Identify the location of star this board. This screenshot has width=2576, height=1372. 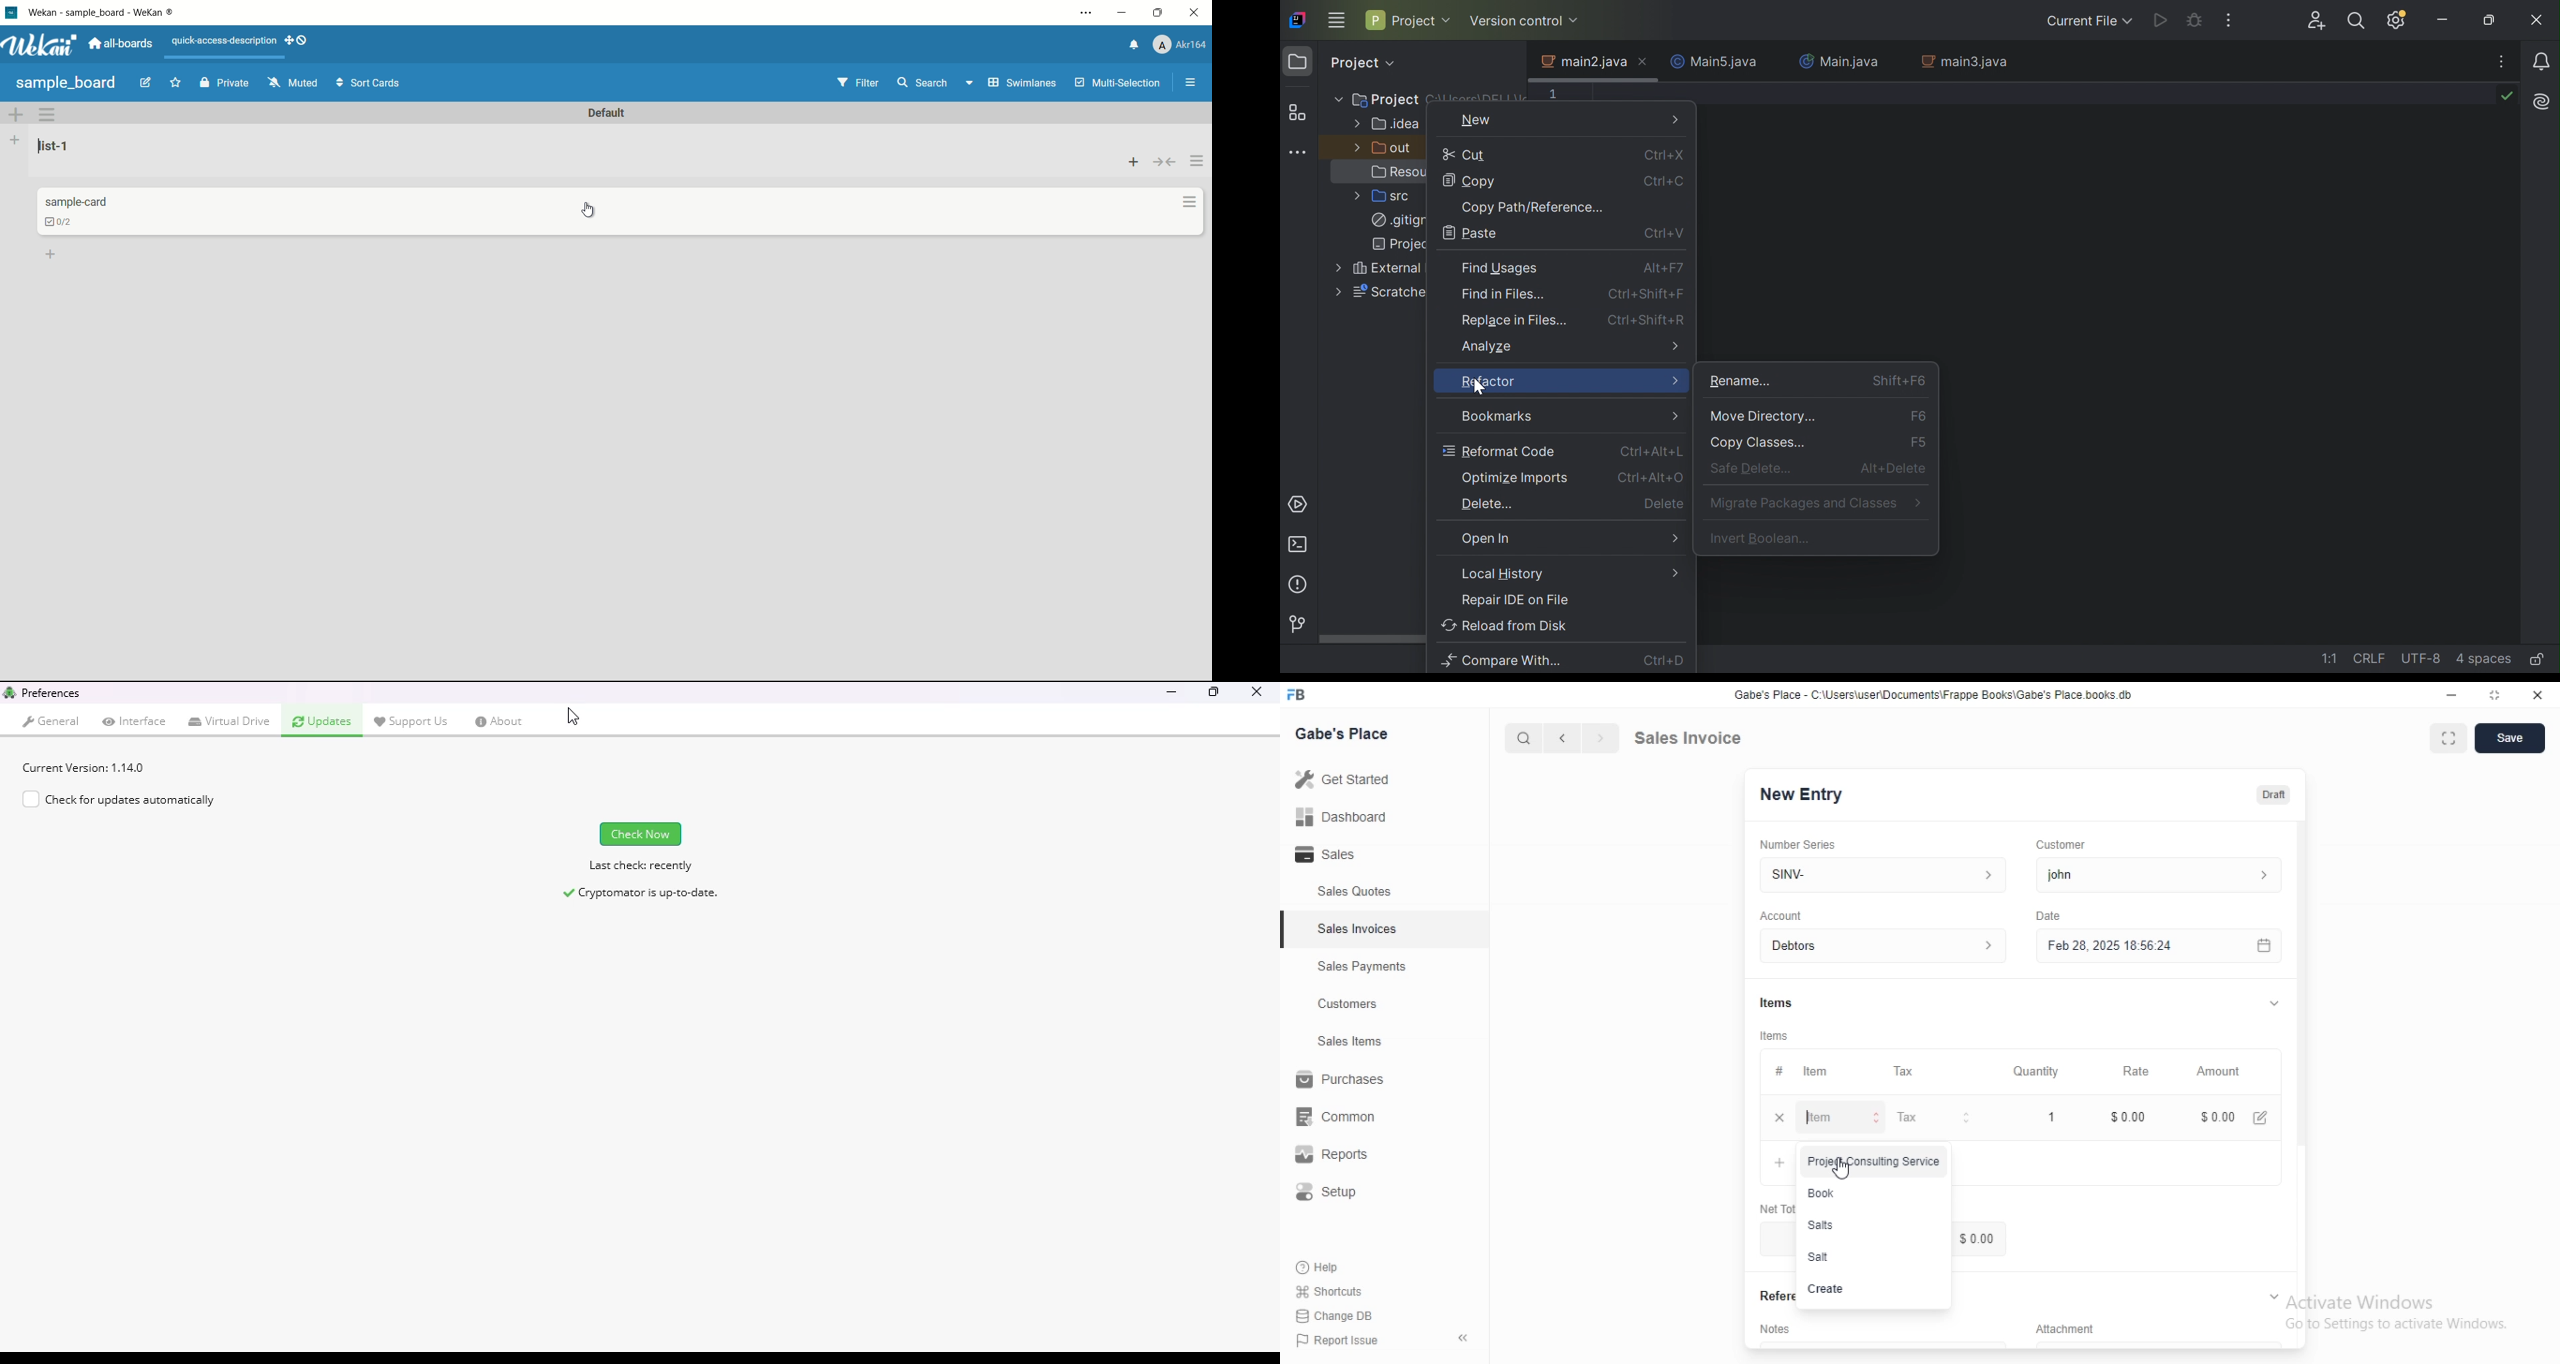
(176, 84).